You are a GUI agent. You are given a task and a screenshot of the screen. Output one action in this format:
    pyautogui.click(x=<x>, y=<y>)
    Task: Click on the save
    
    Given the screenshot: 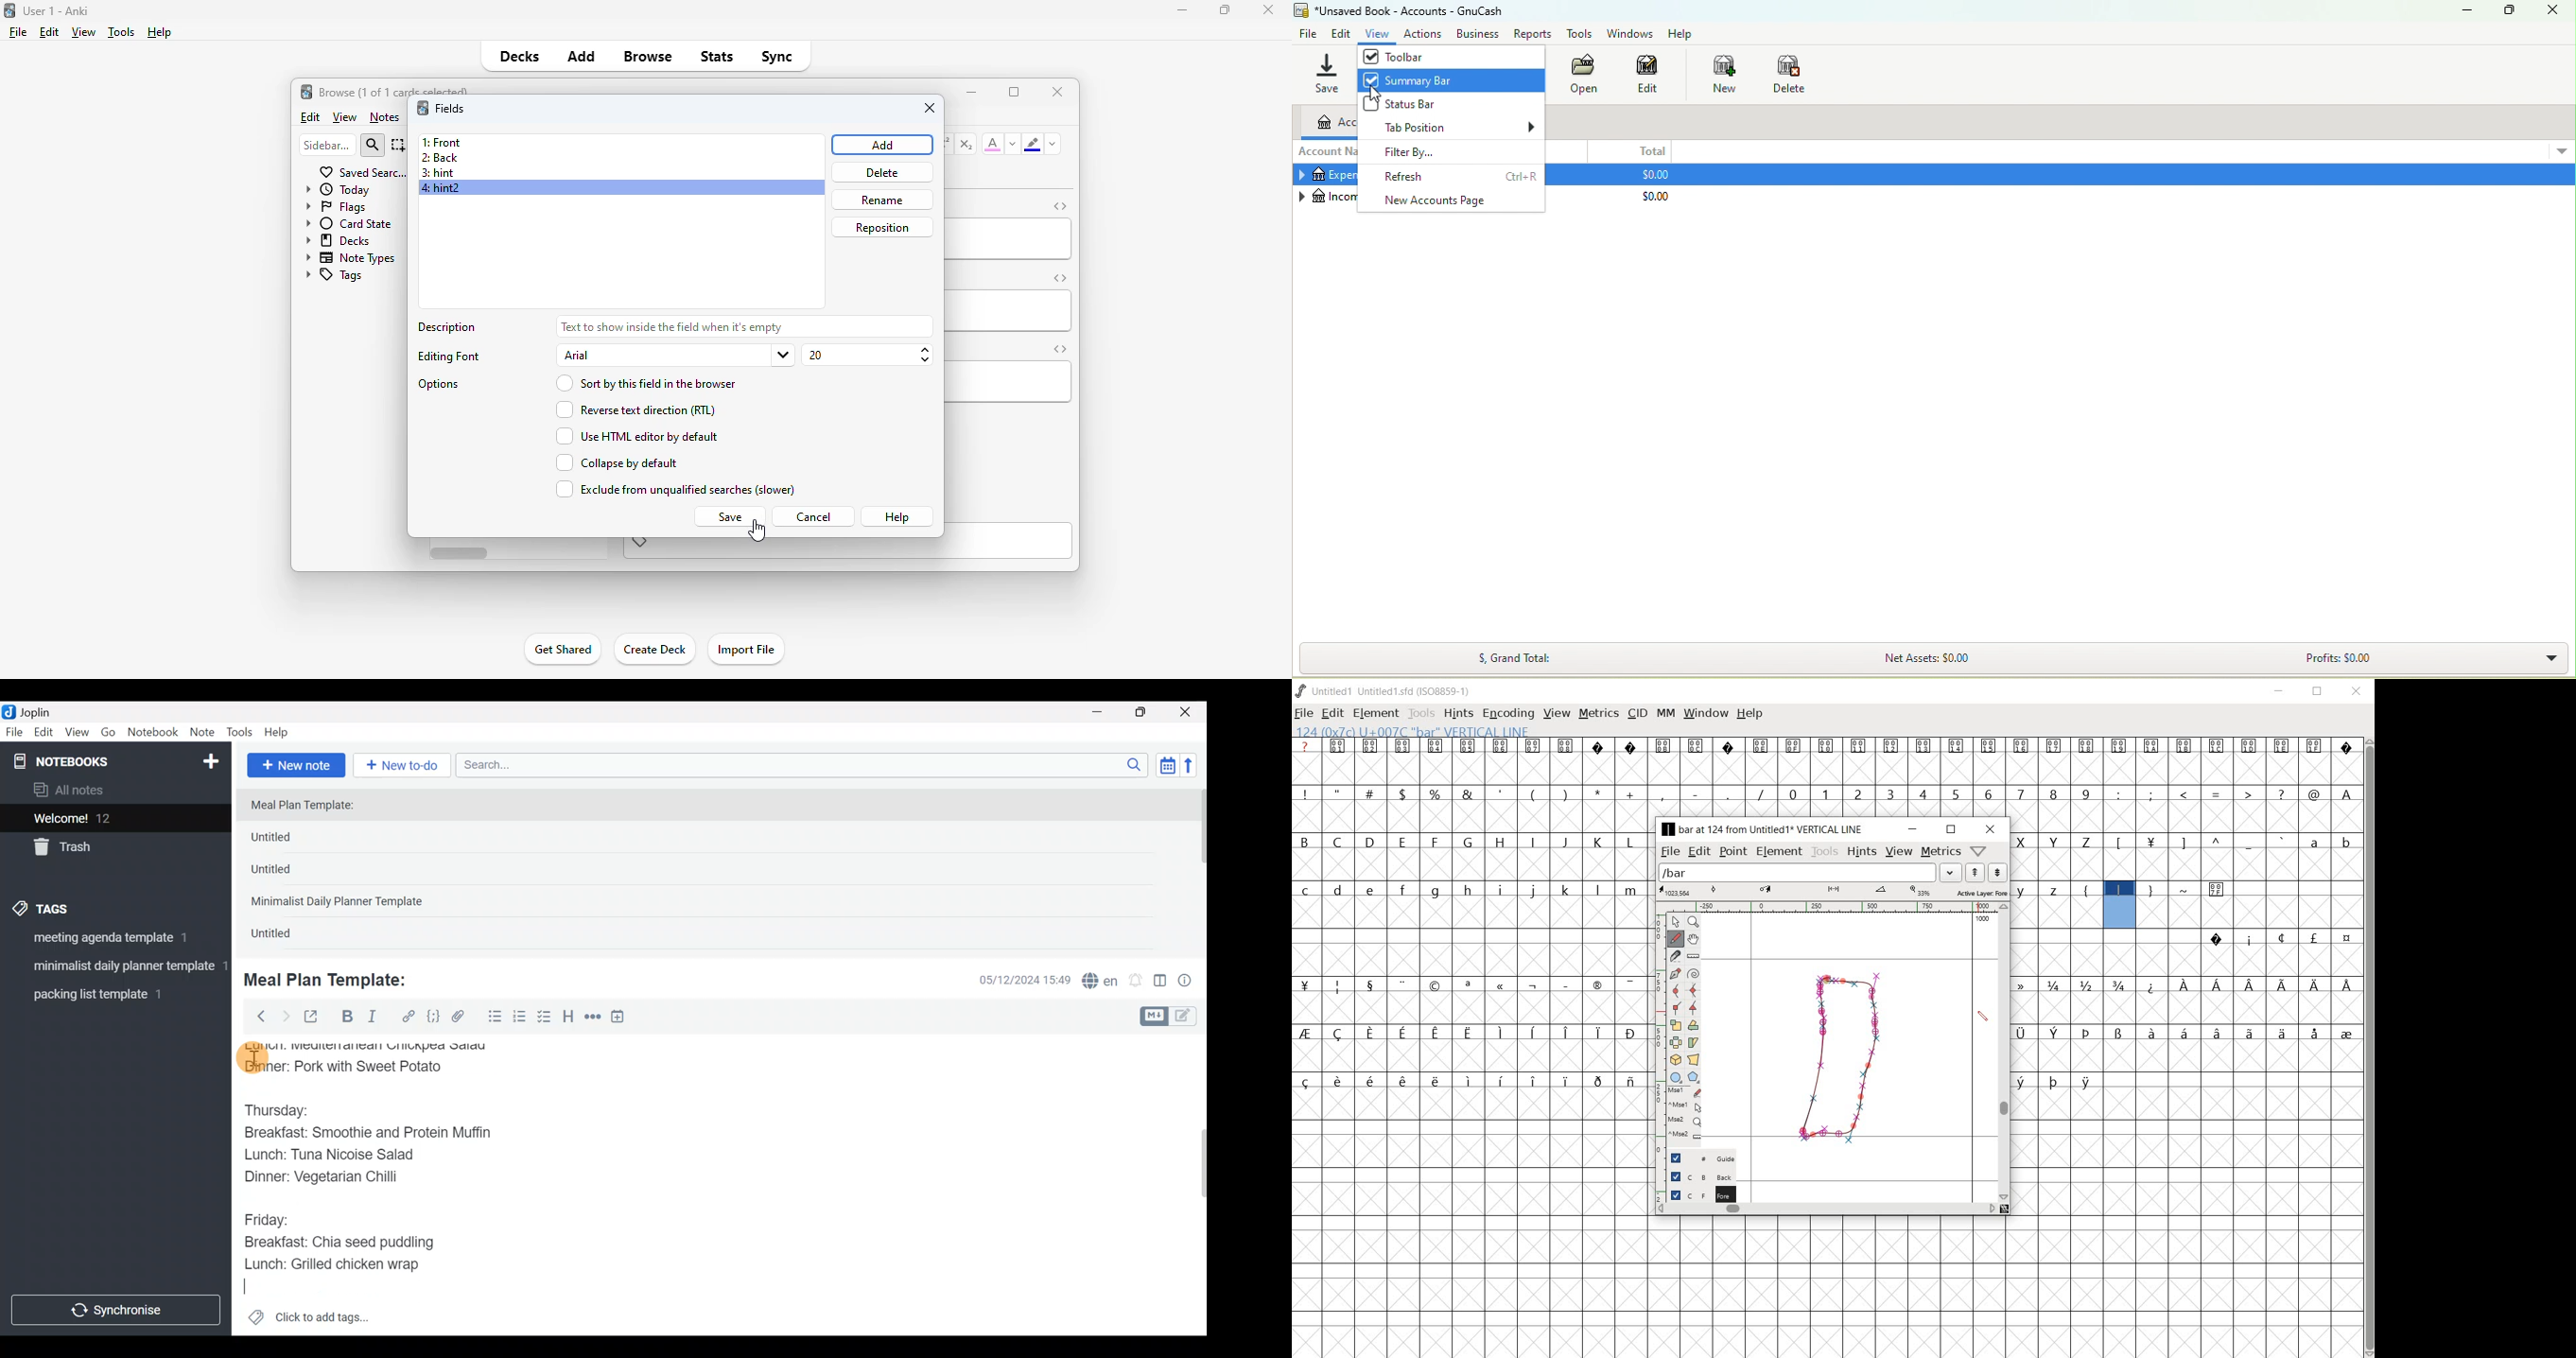 What is the action you would take?
    pyautogui.click(x=728, y=517)
    